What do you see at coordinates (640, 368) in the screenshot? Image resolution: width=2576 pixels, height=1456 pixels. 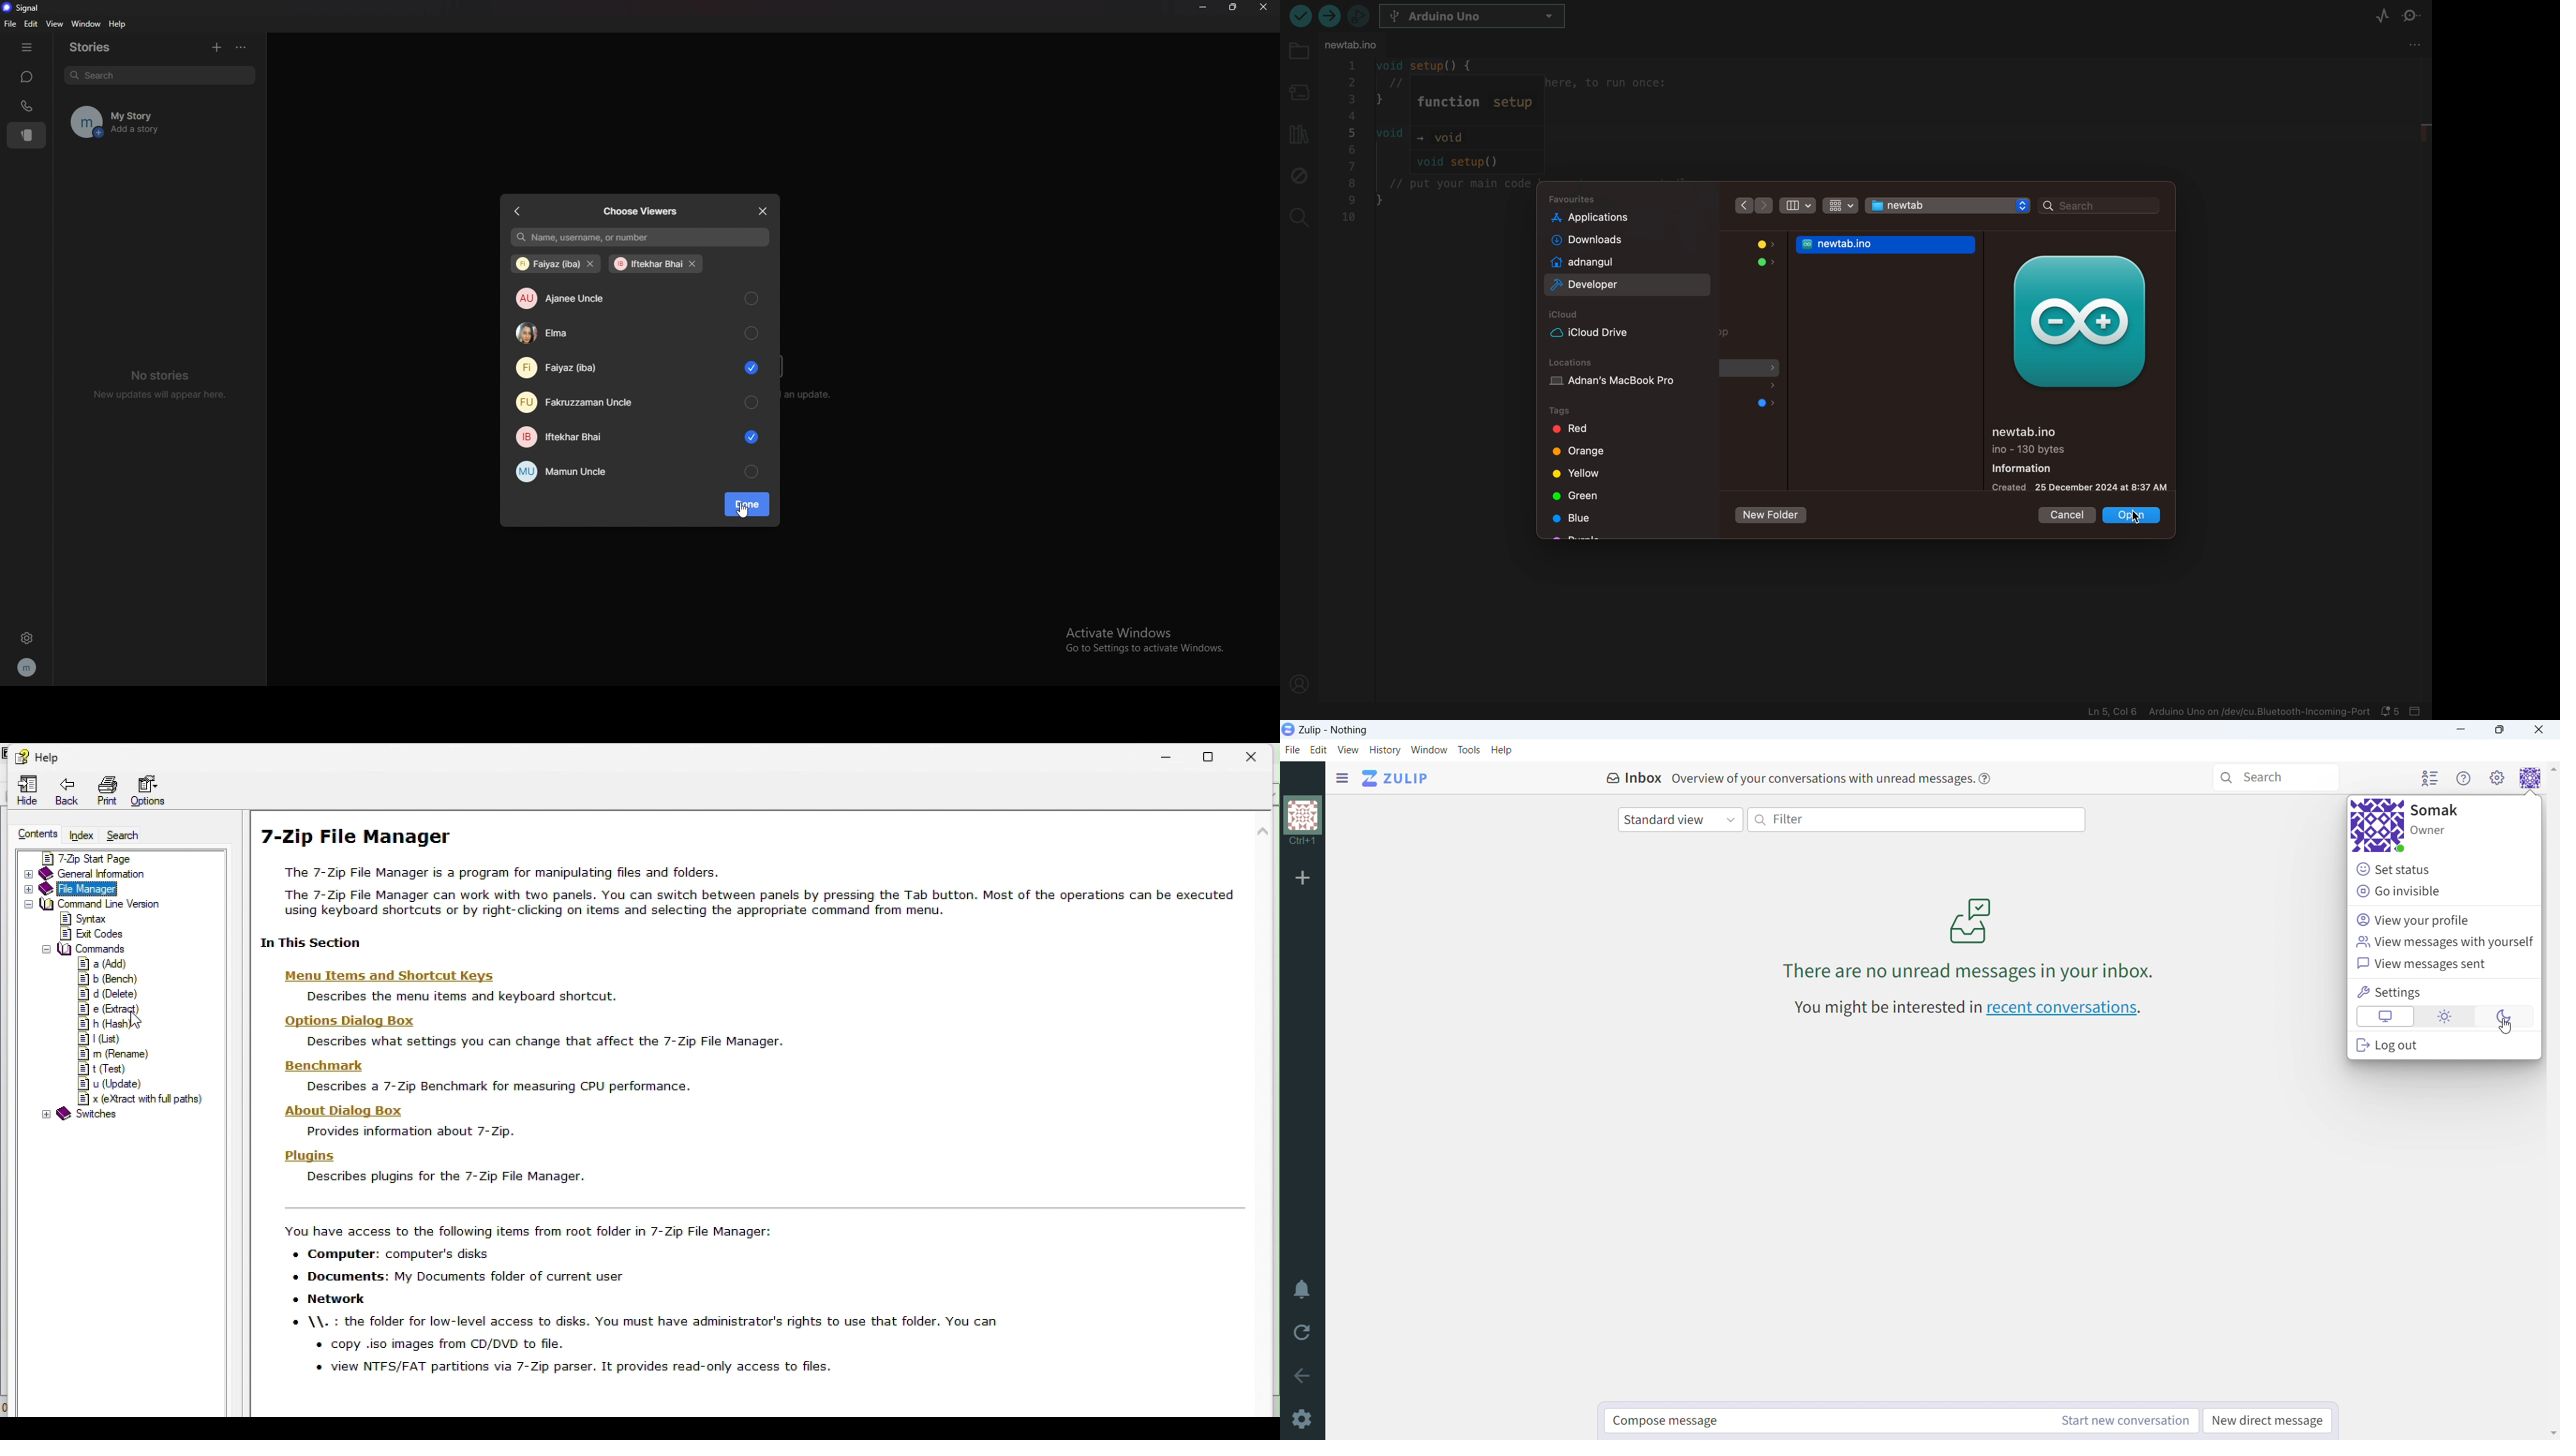 I see `Faiyaz (iba)` at bounding box center [640, 368].